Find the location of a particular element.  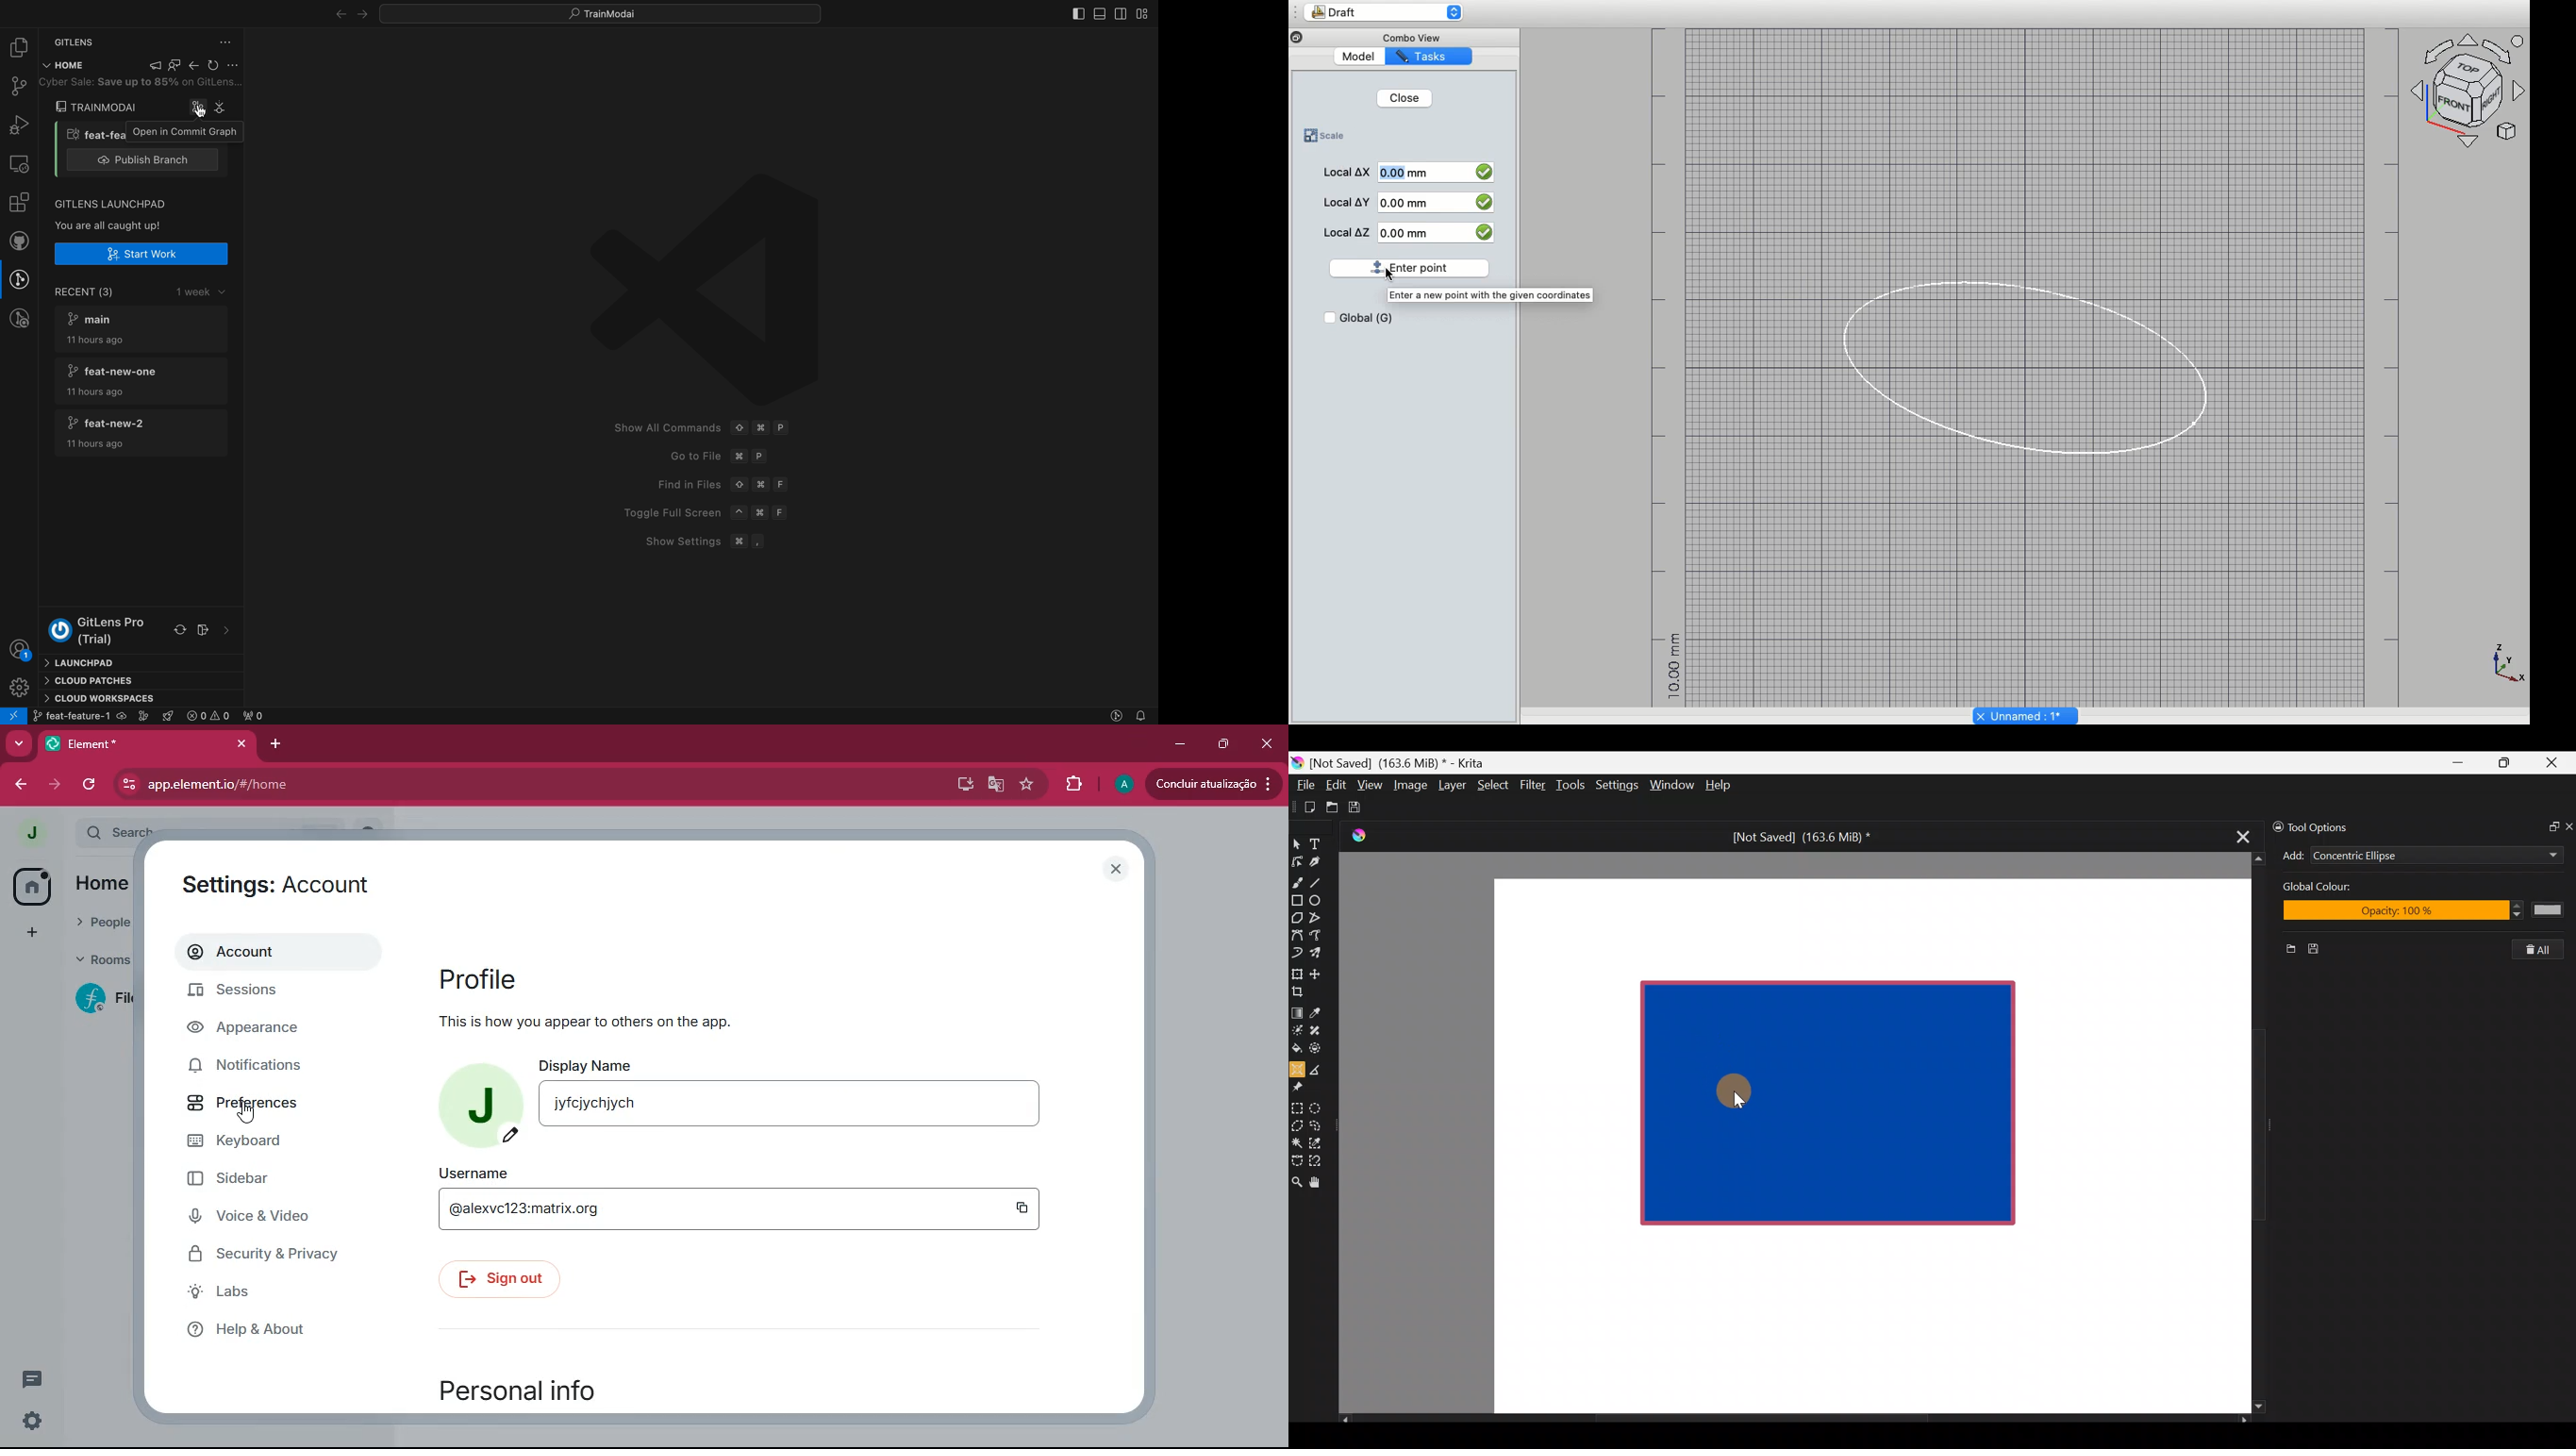

Elliptical selection tool is located at coordinates (1320, 1106).